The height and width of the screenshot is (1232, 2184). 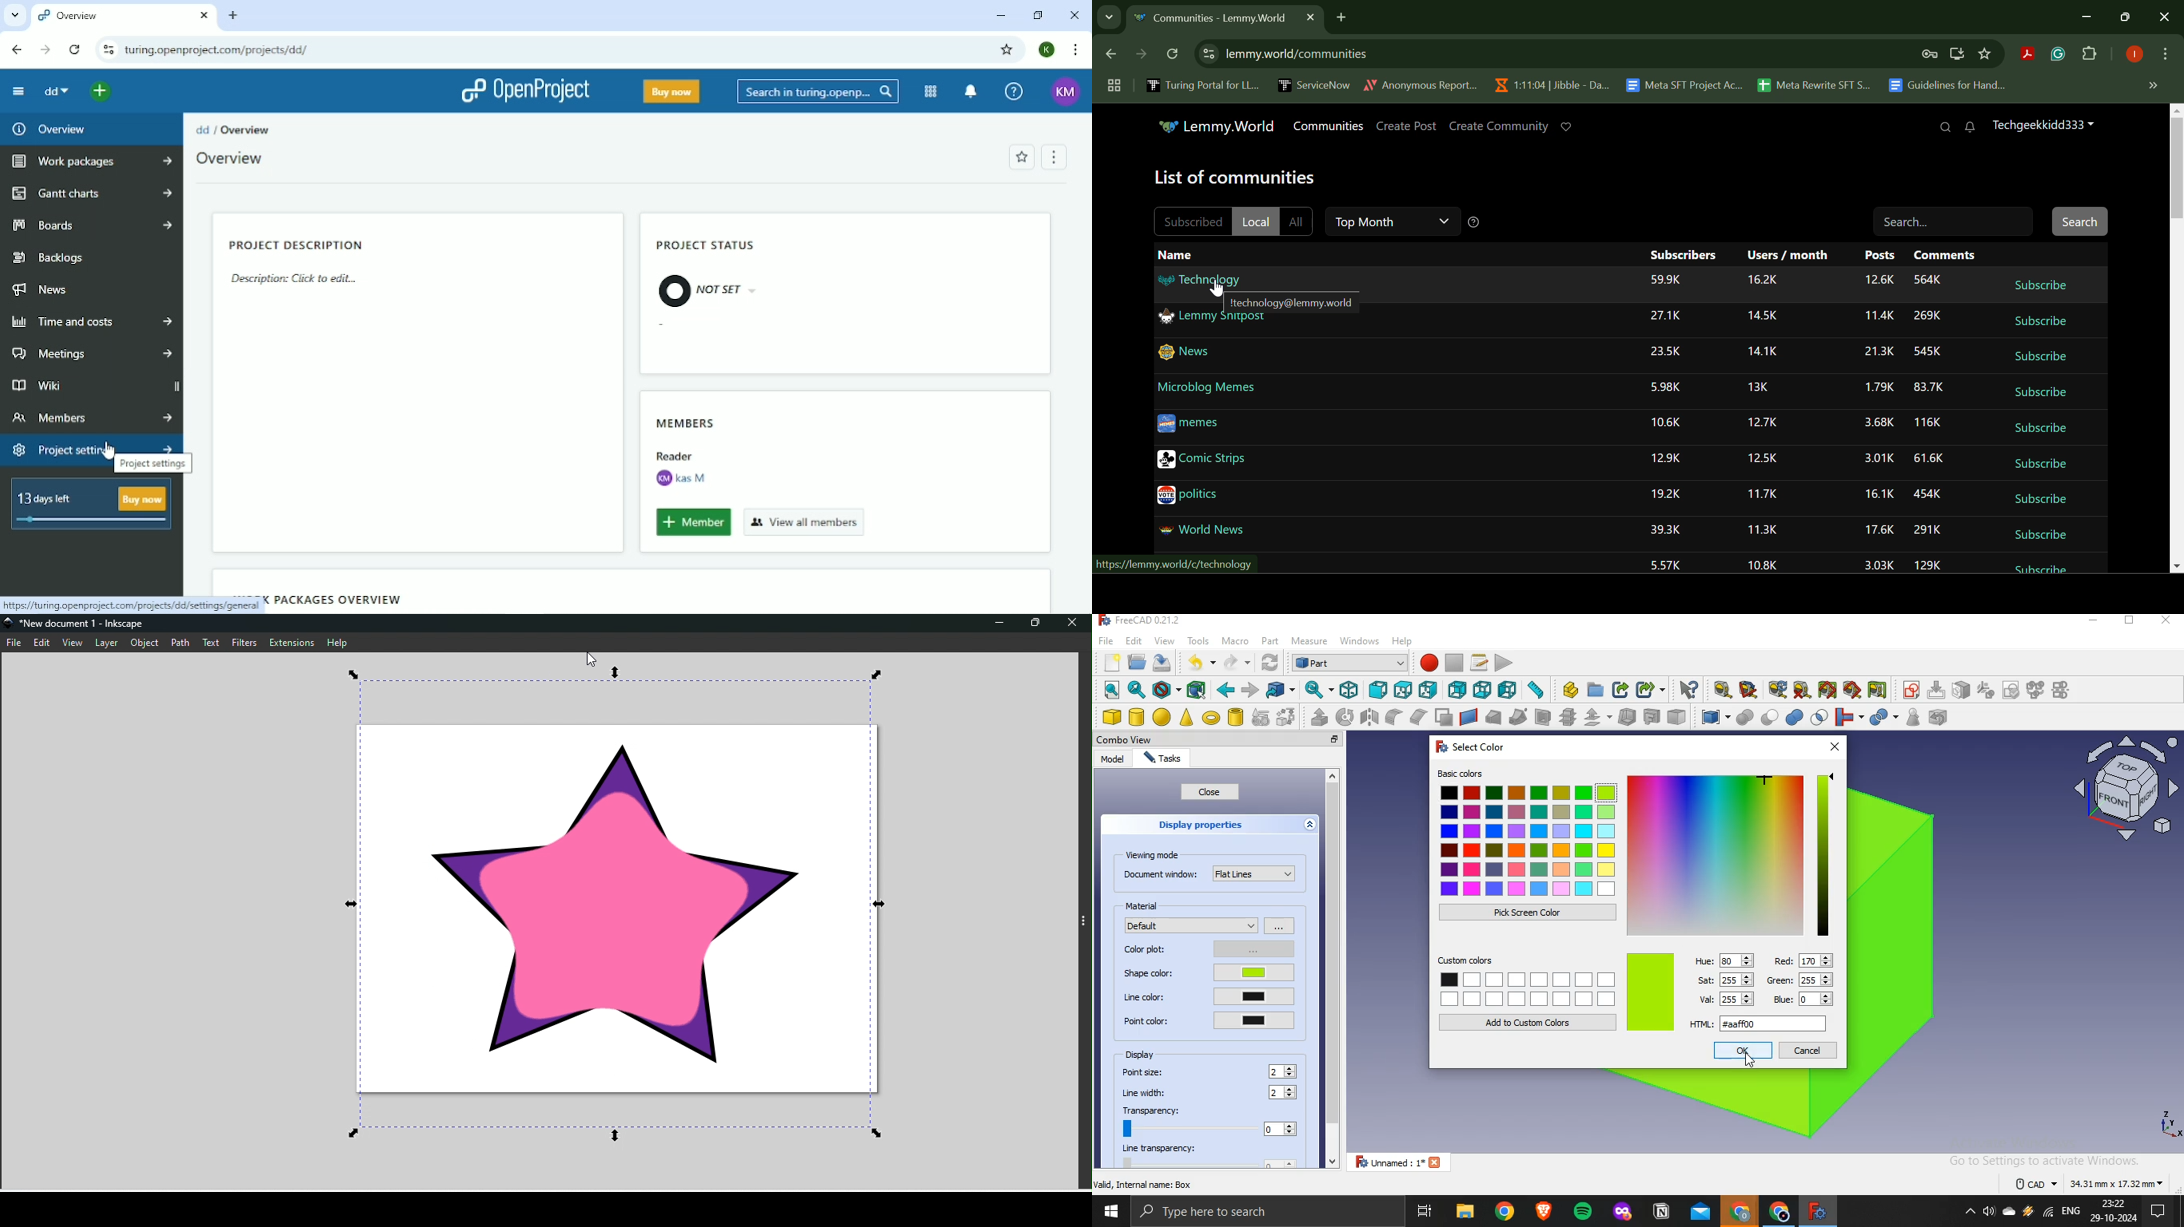 What do you see at coordinates (2093, 621) in the screenshot?
I see `minimize` at bounding box center [2093, 621].